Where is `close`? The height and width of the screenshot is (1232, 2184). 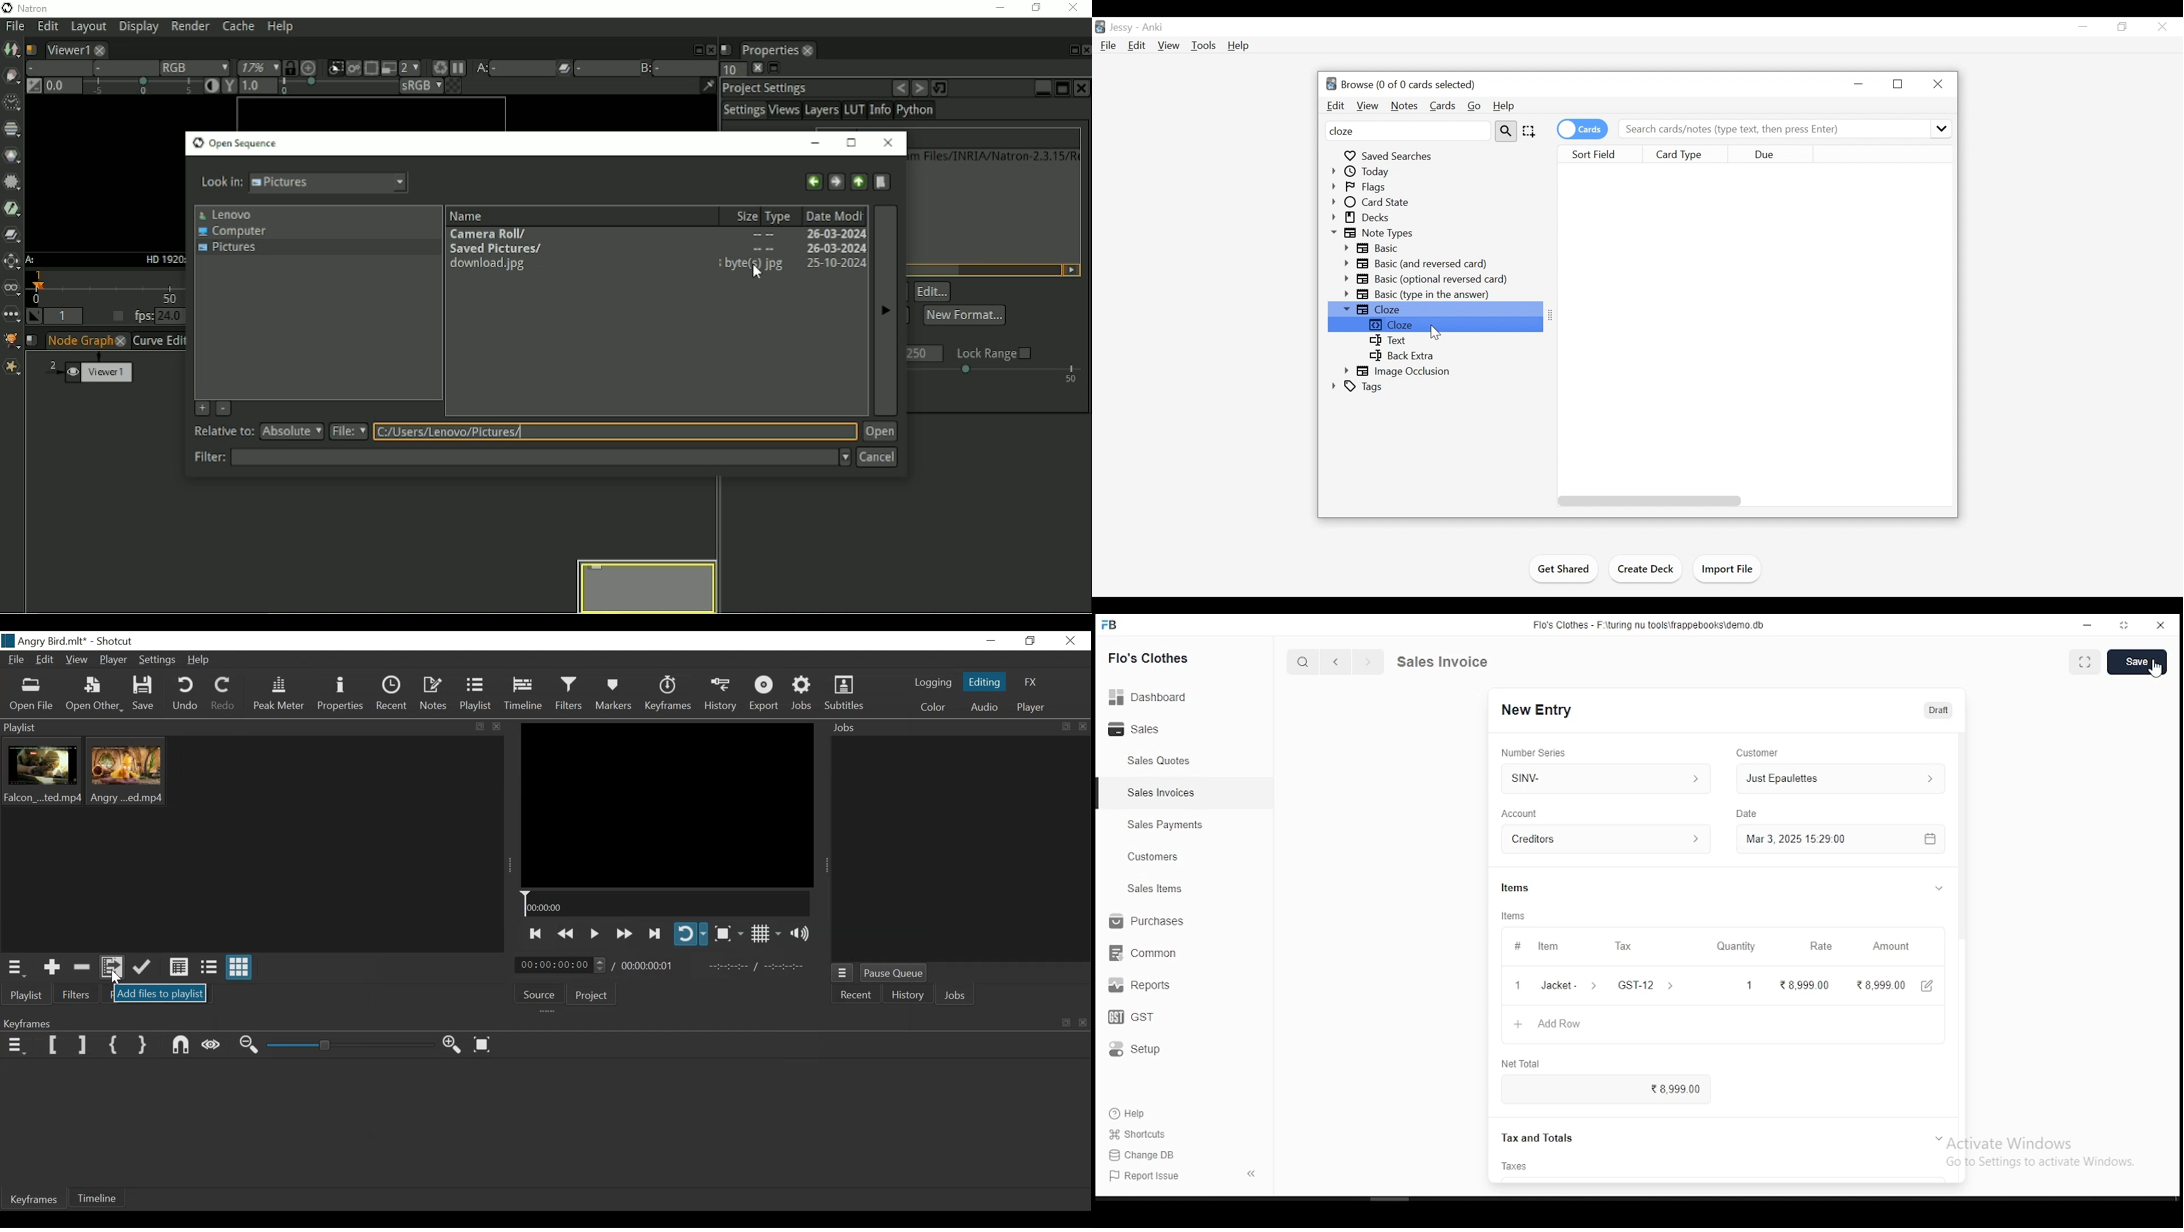
close is located at coordinates (2161, 624).